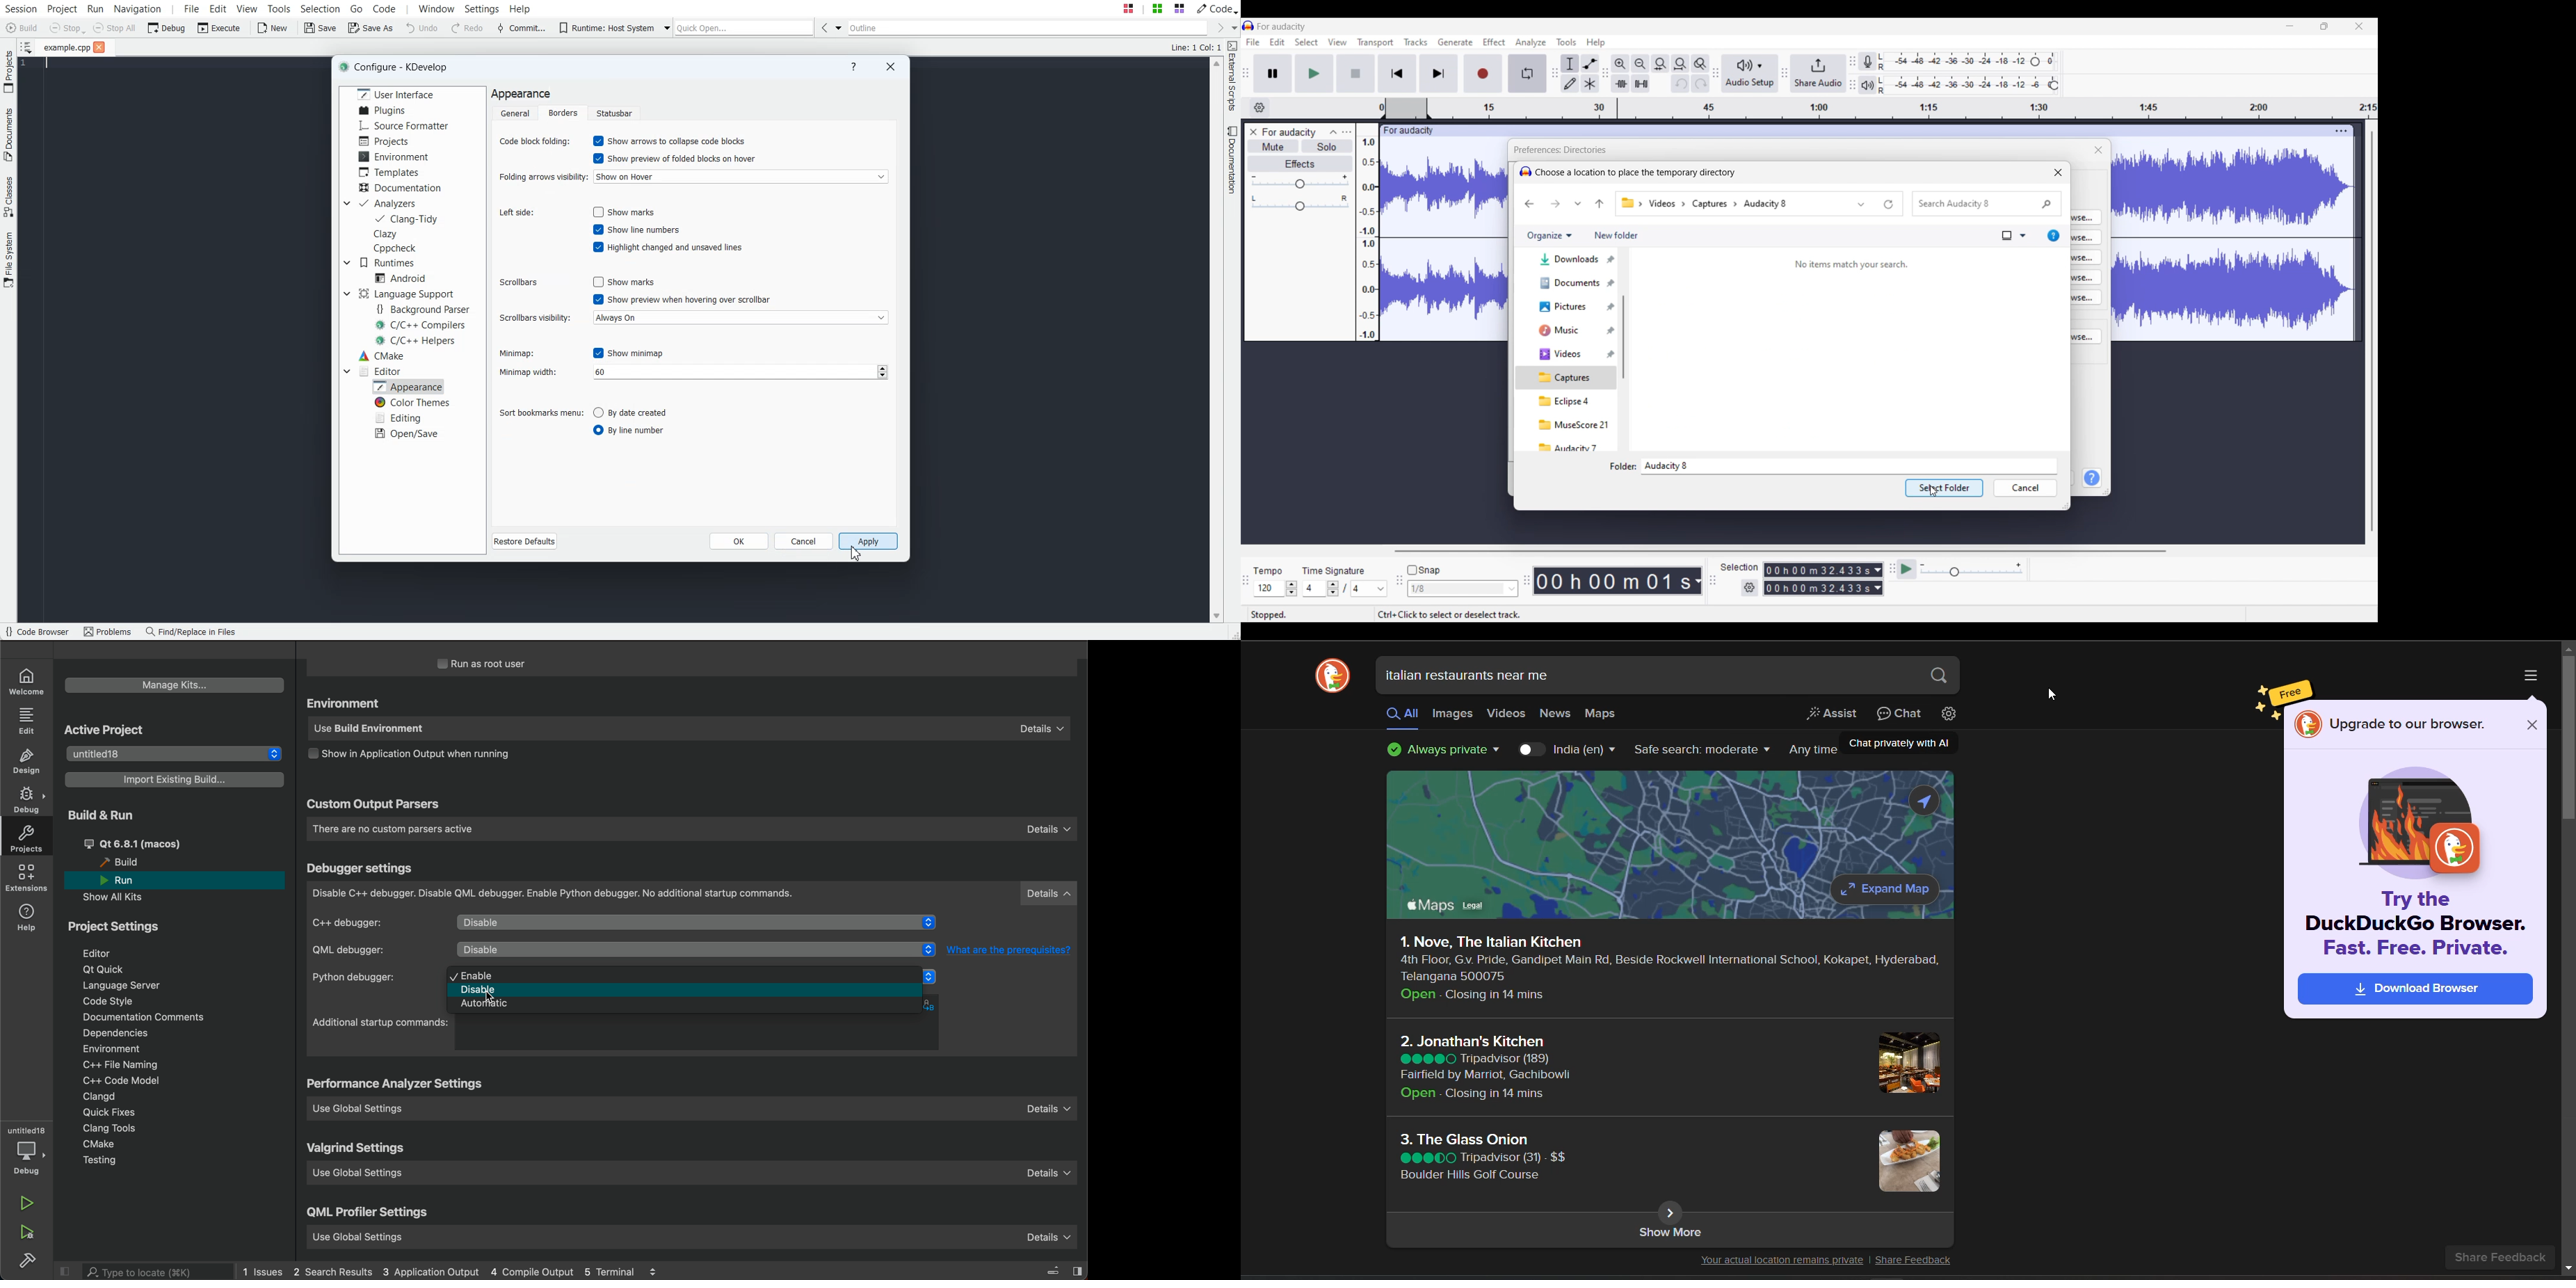 This screenshot has width=2576, height=1288. I want to click on Analyzers, so click(387, 203).